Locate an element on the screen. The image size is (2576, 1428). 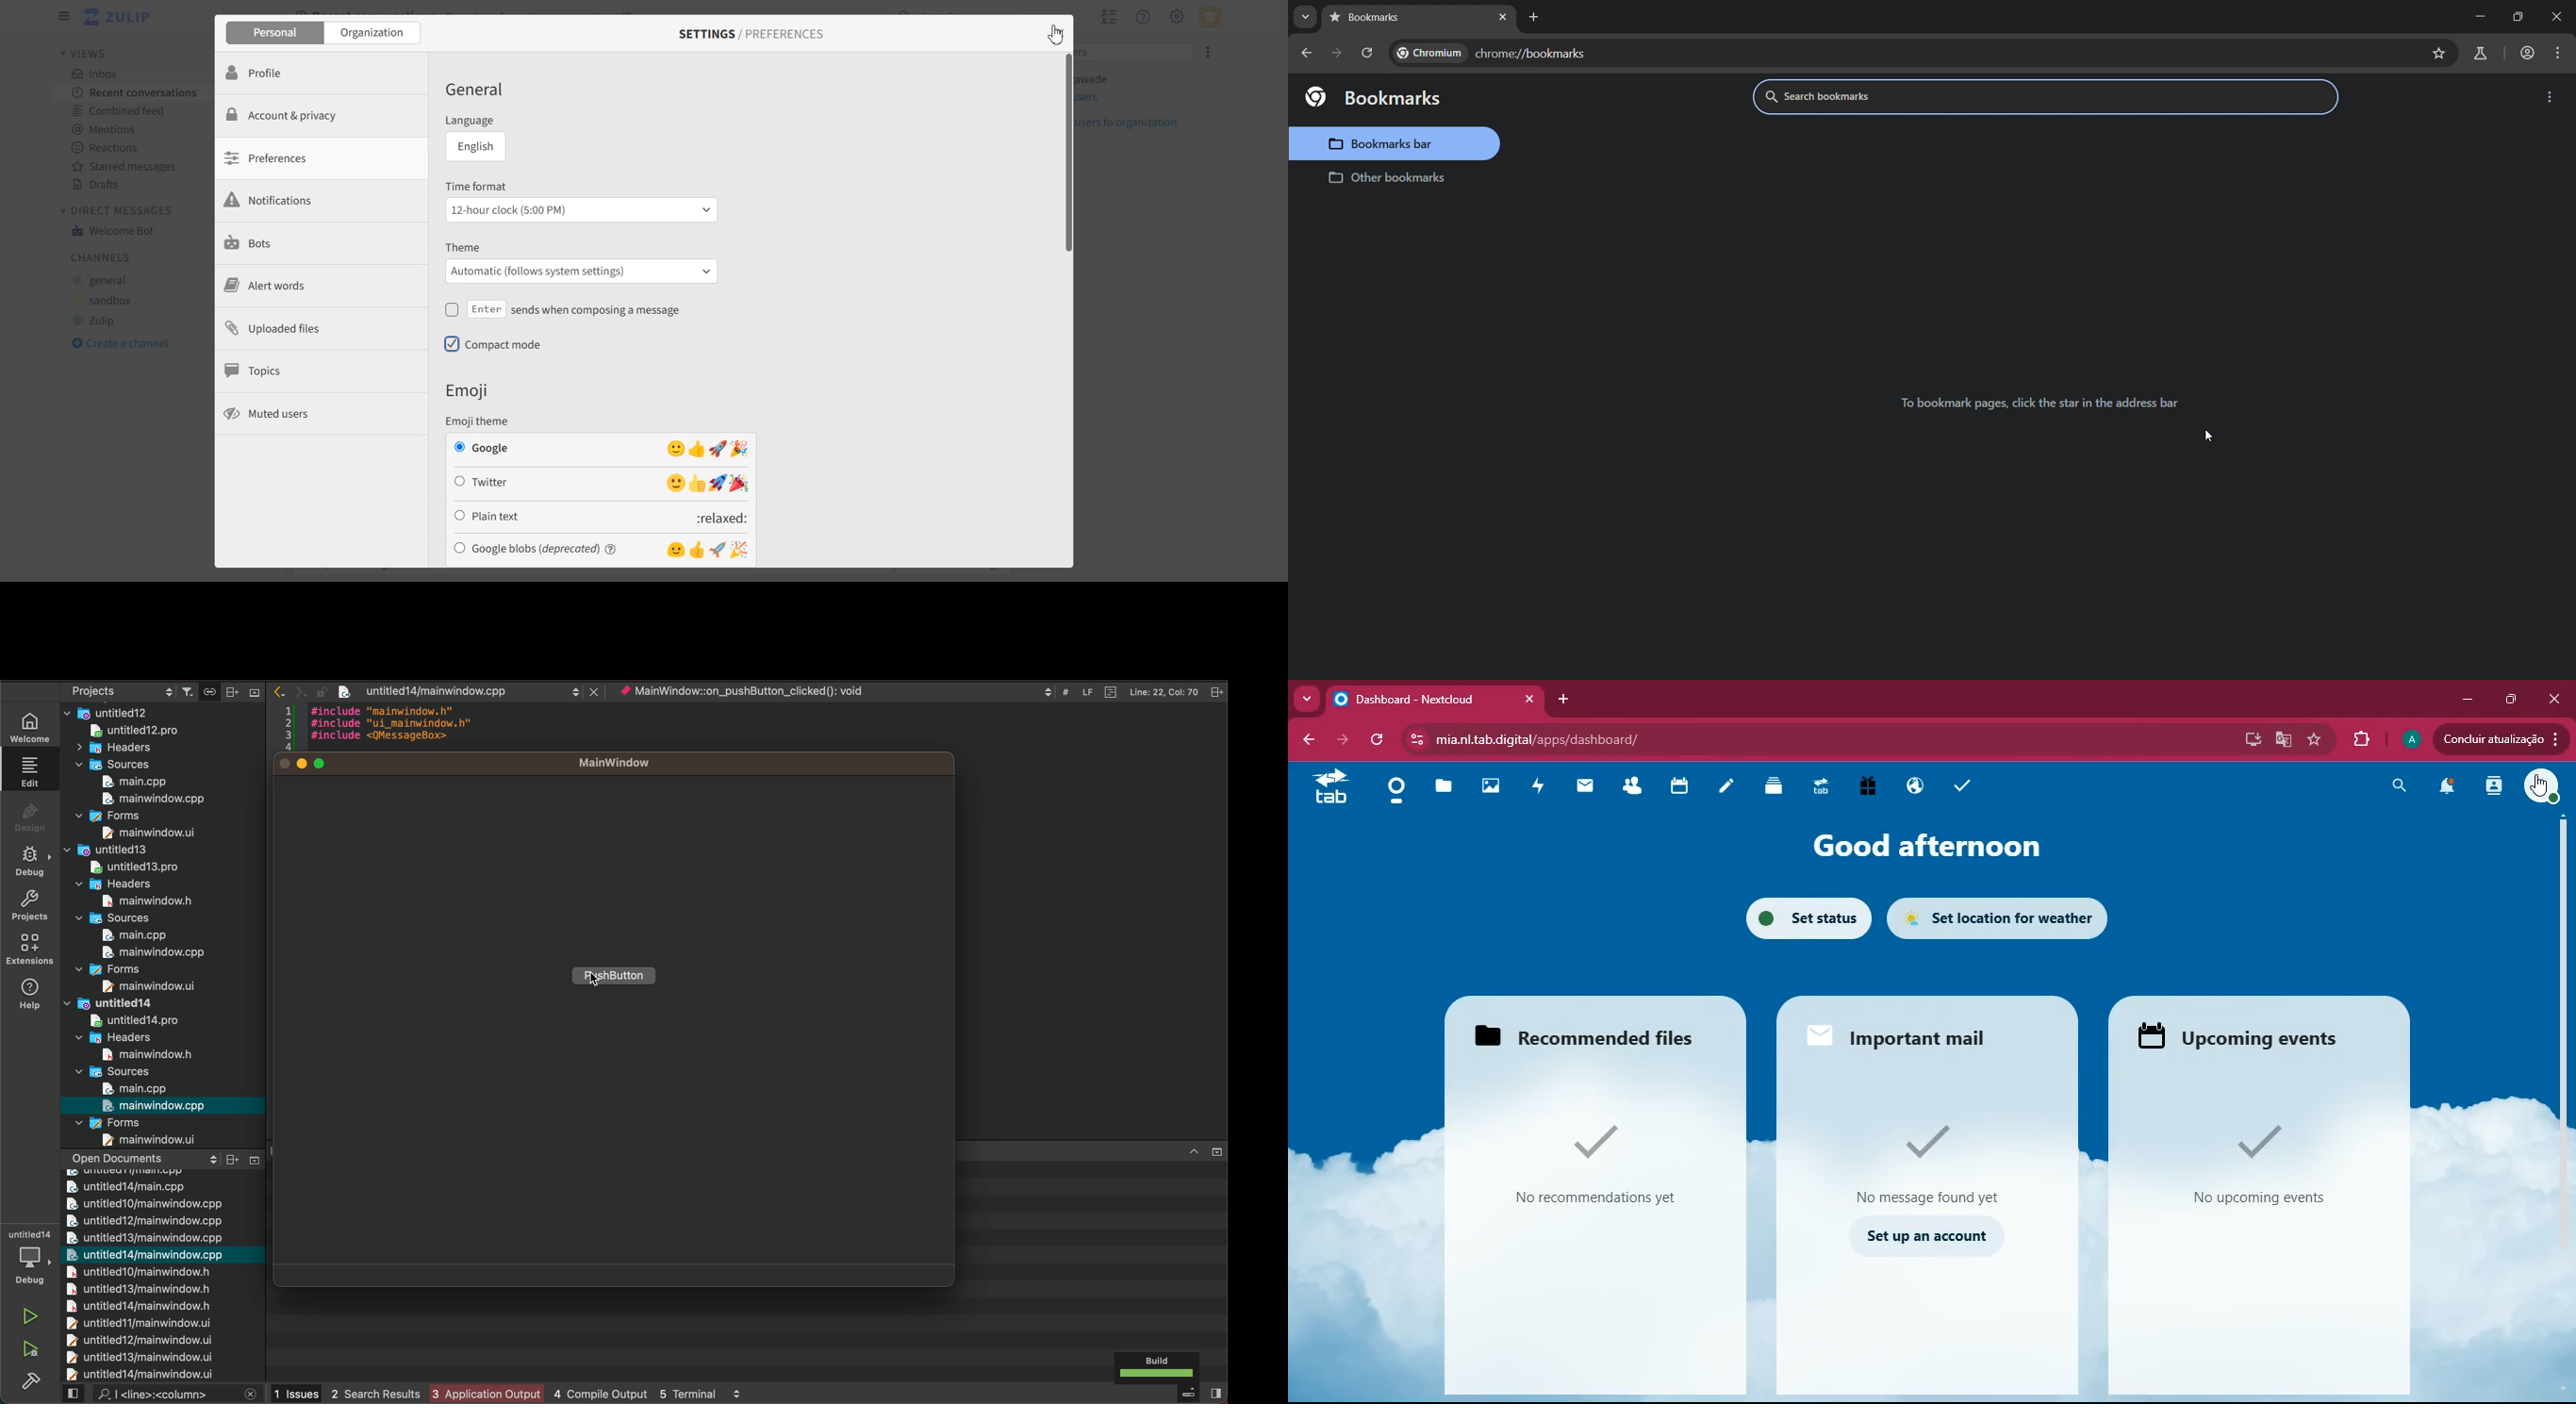
To bookmark pages, click the star in the address bar is located at coordinates (2043, 403).